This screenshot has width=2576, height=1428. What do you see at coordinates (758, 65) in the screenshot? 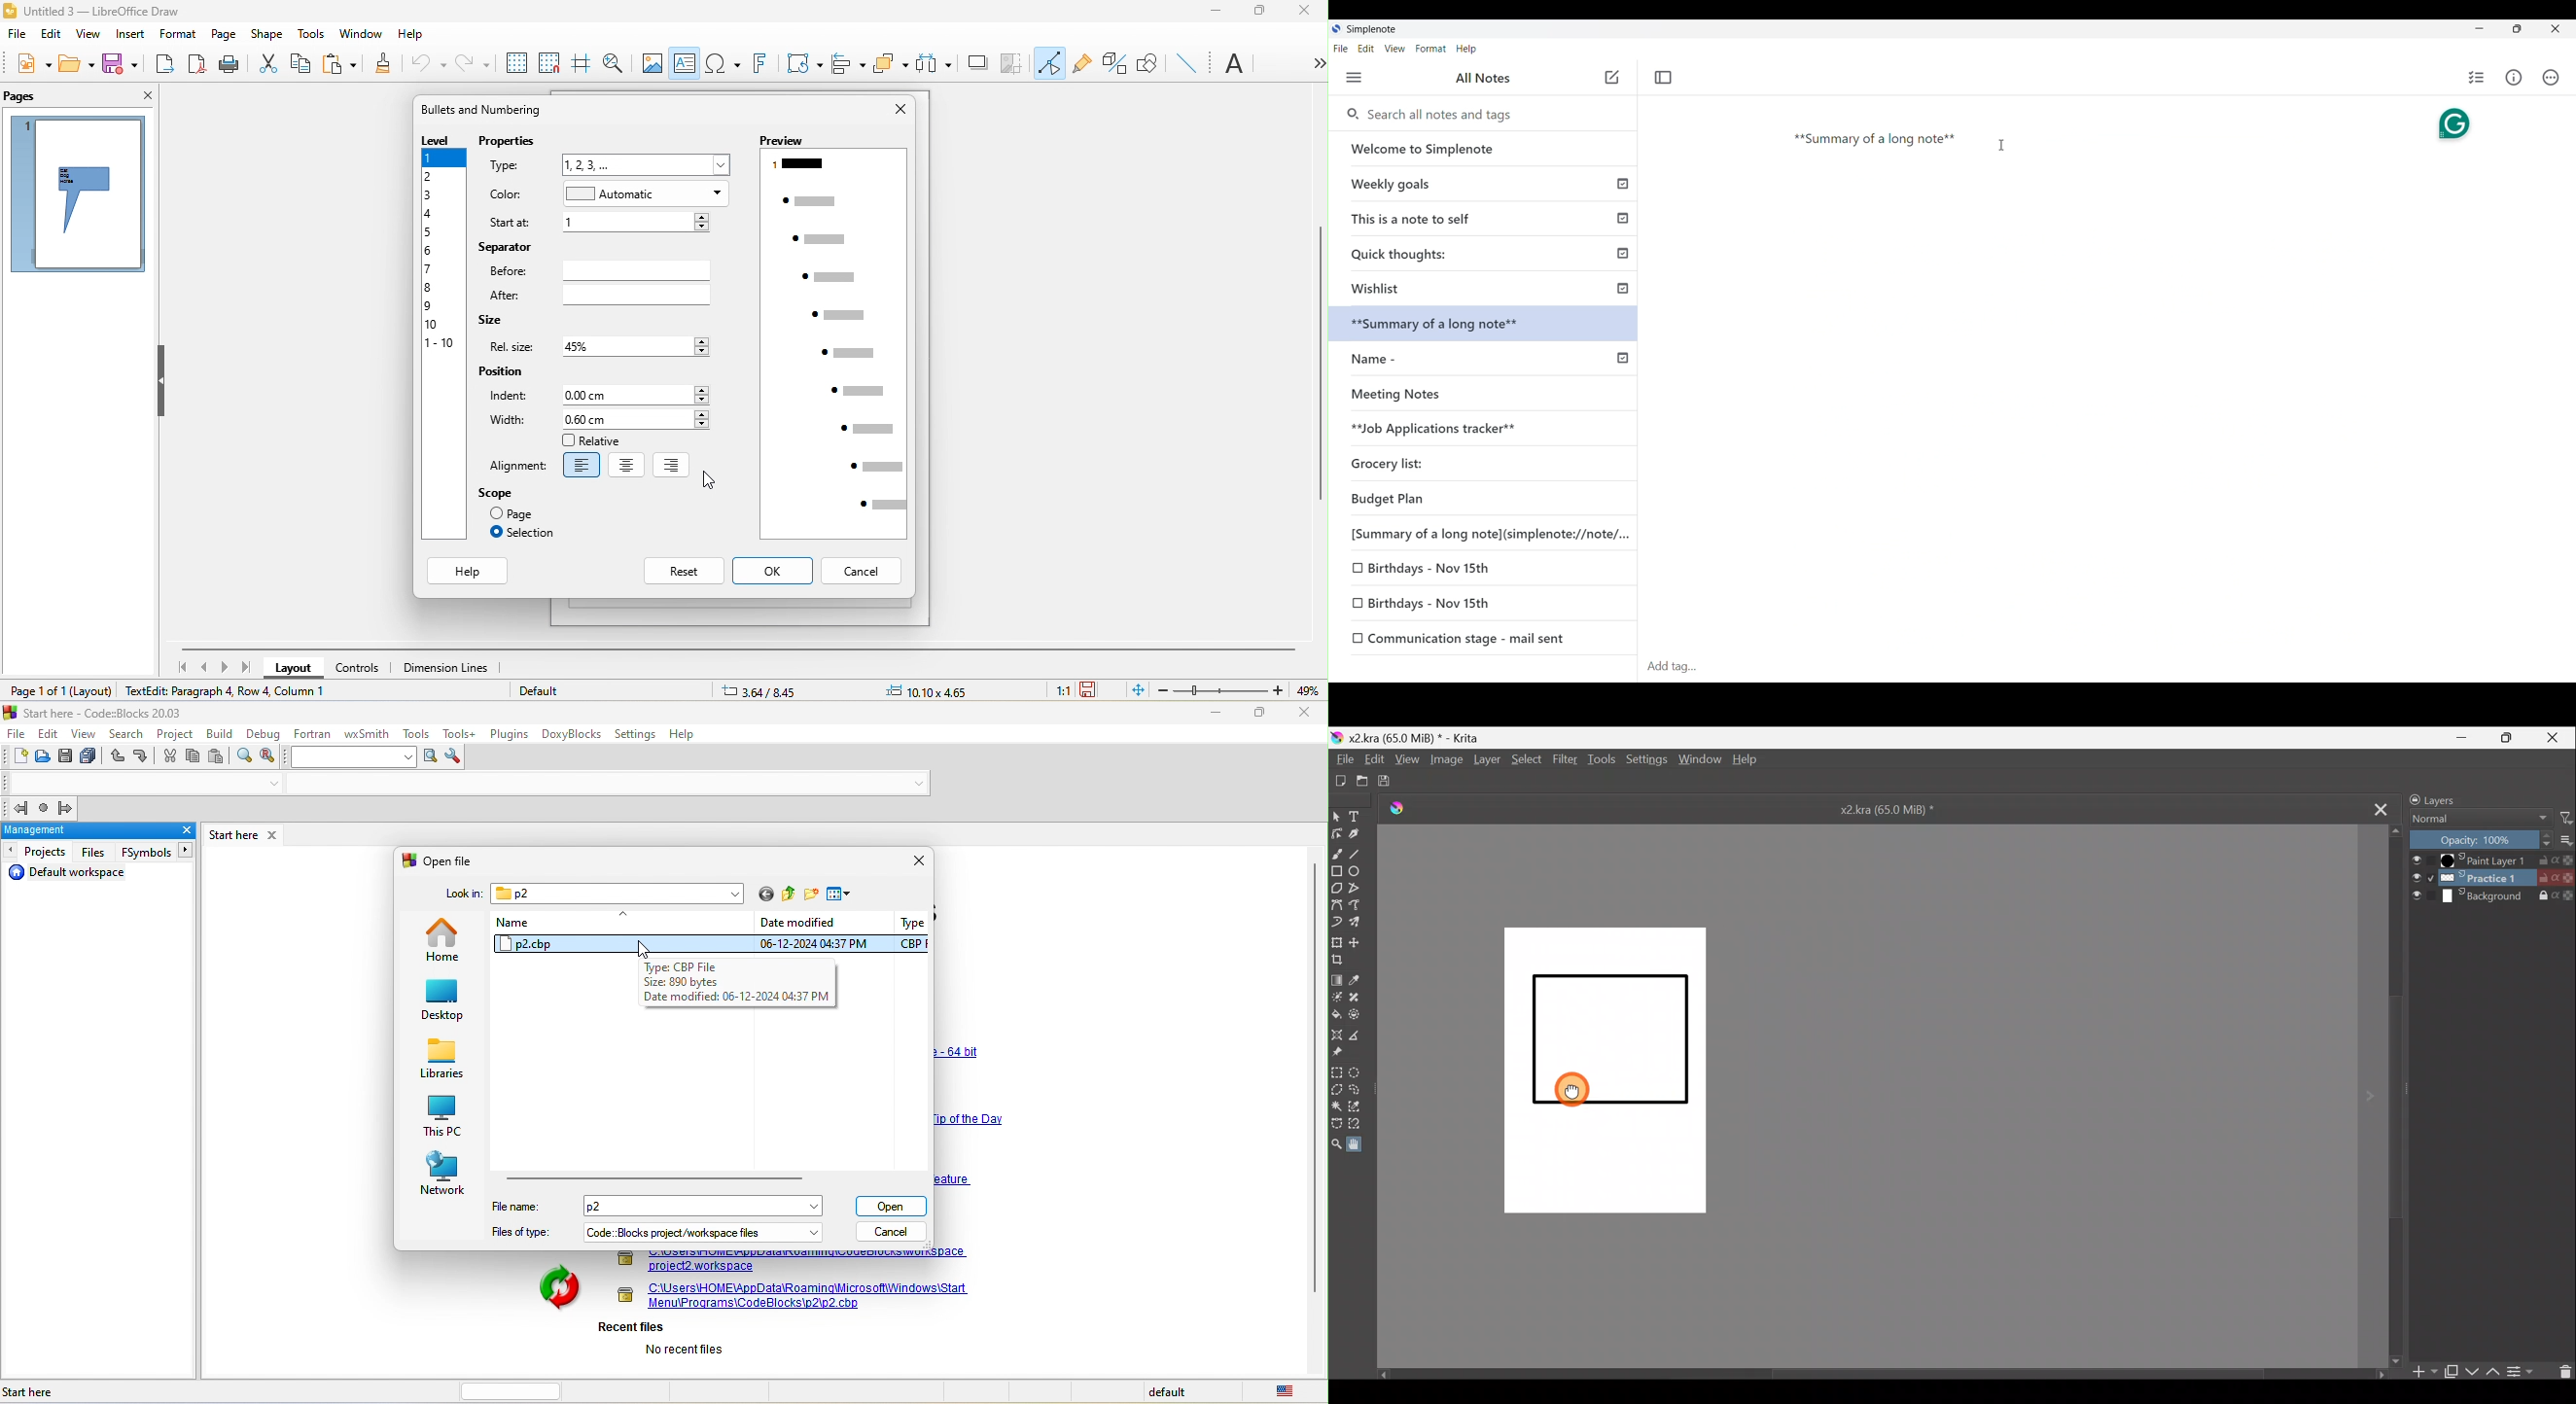
I see `fontwork text` at bounding box center [758, 65].